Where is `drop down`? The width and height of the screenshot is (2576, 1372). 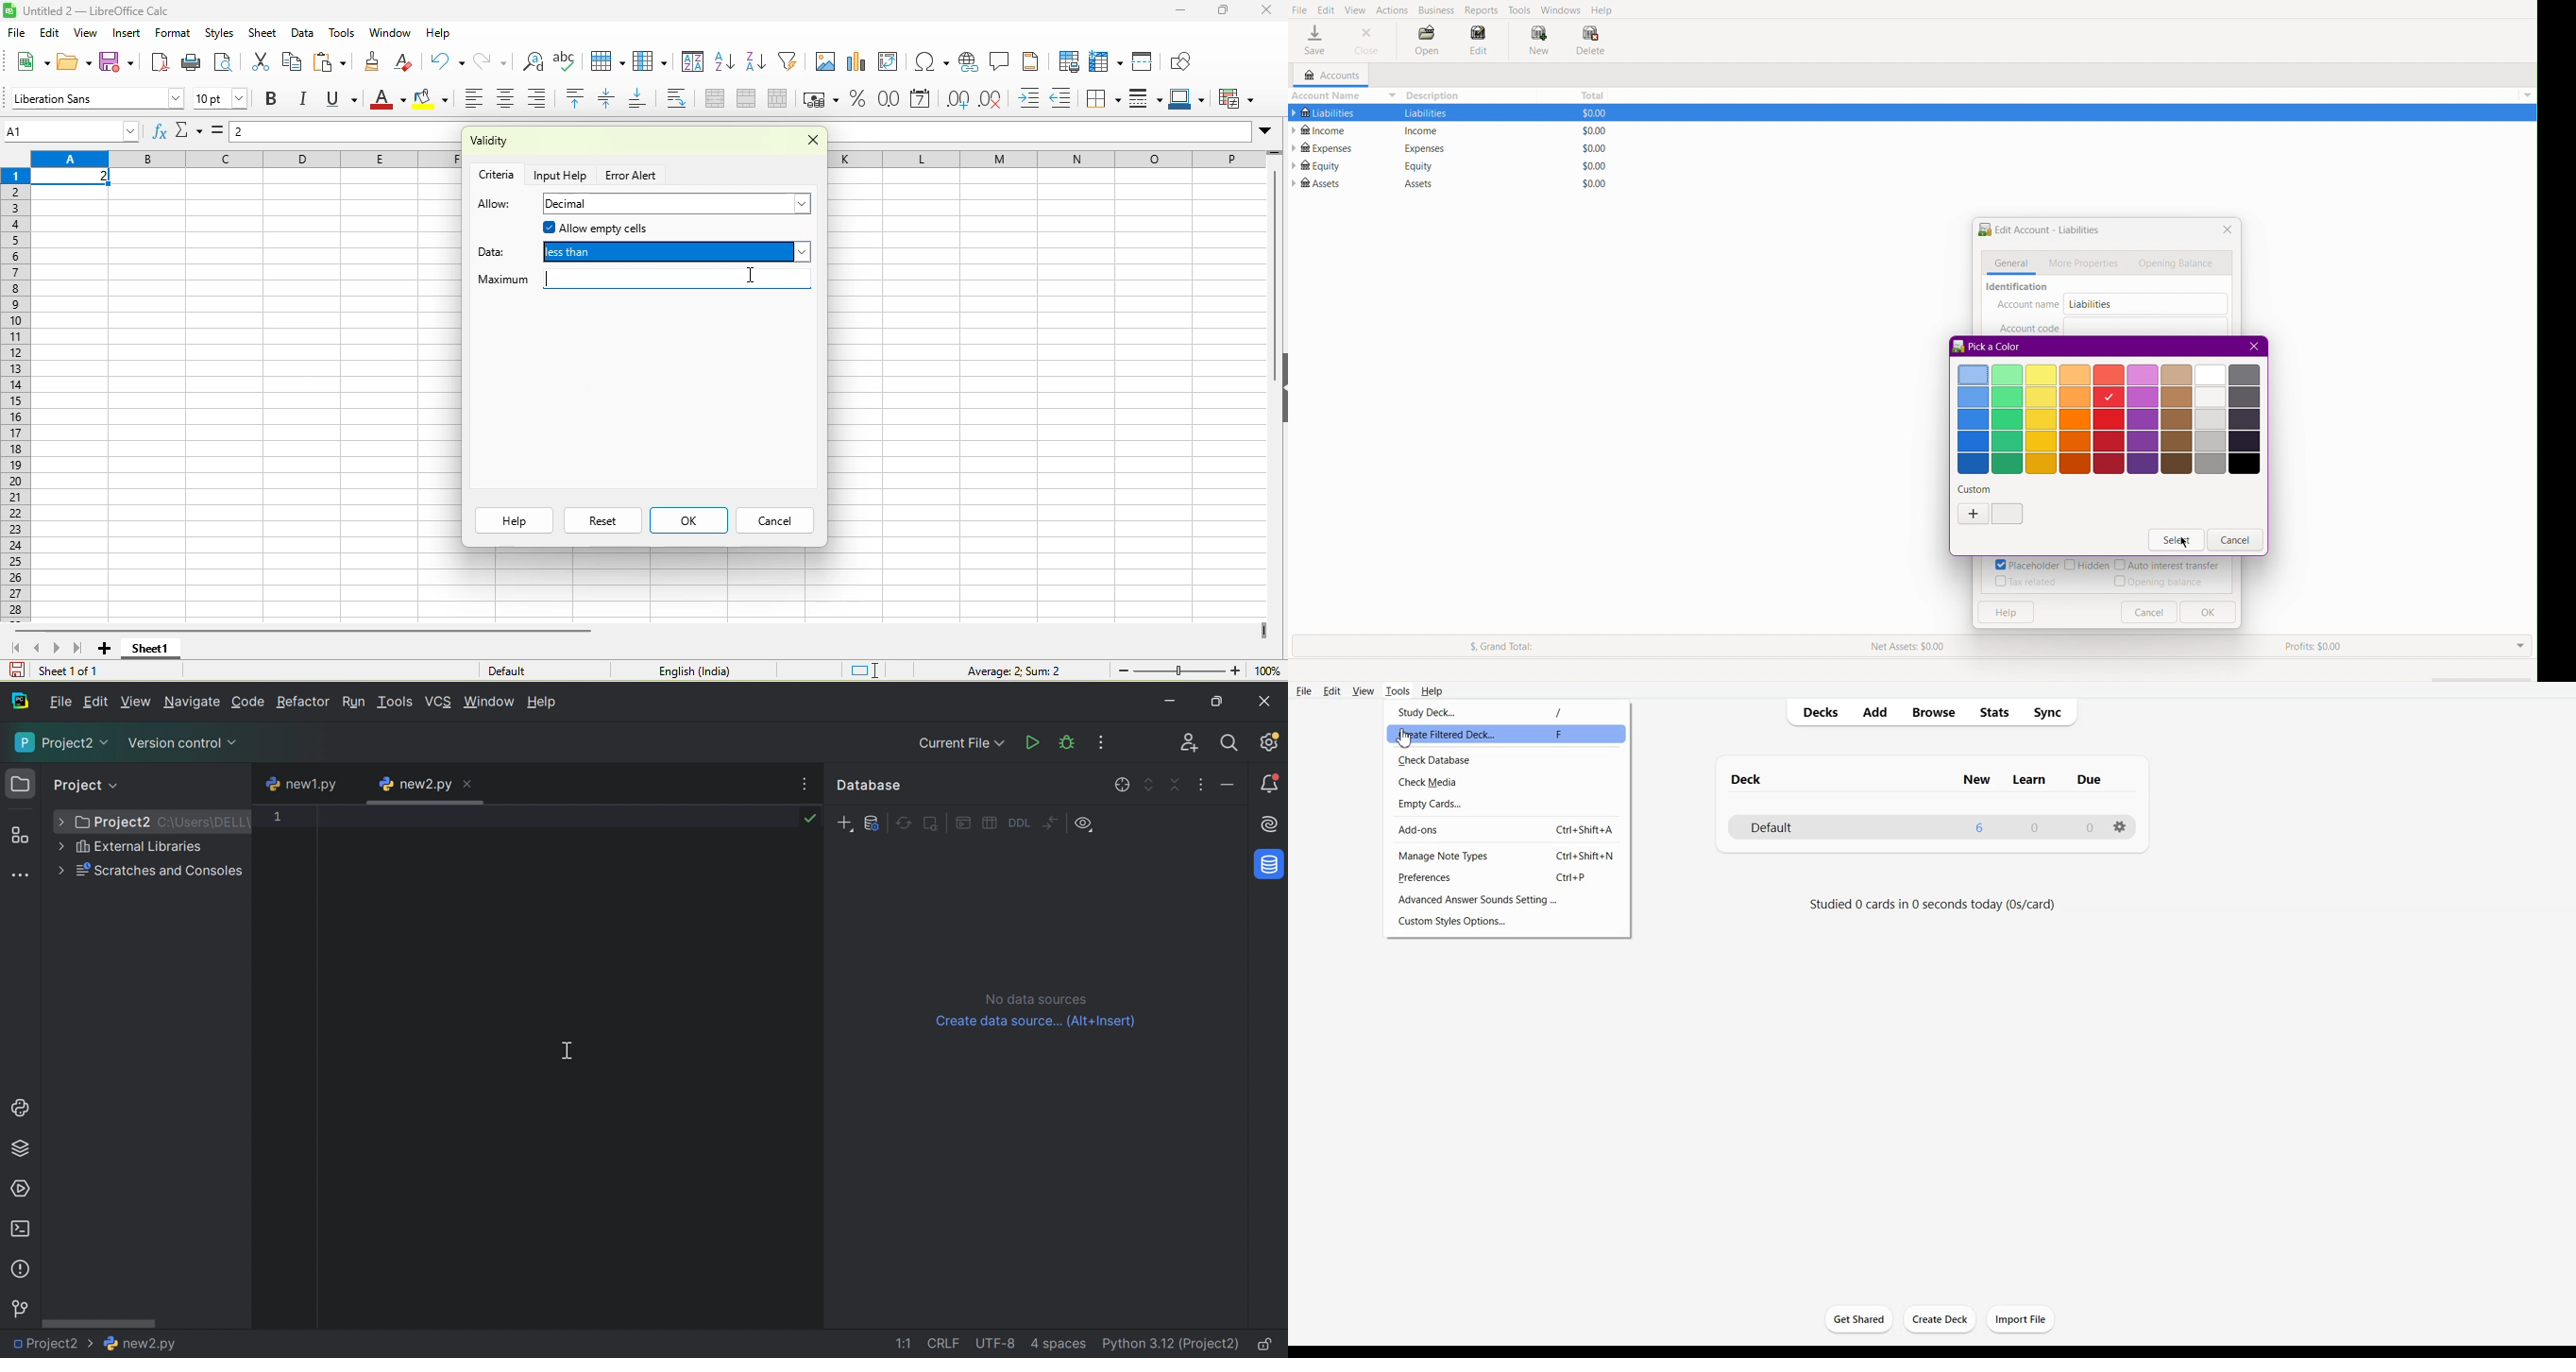 drop down is located at coordinates (2530, 93).